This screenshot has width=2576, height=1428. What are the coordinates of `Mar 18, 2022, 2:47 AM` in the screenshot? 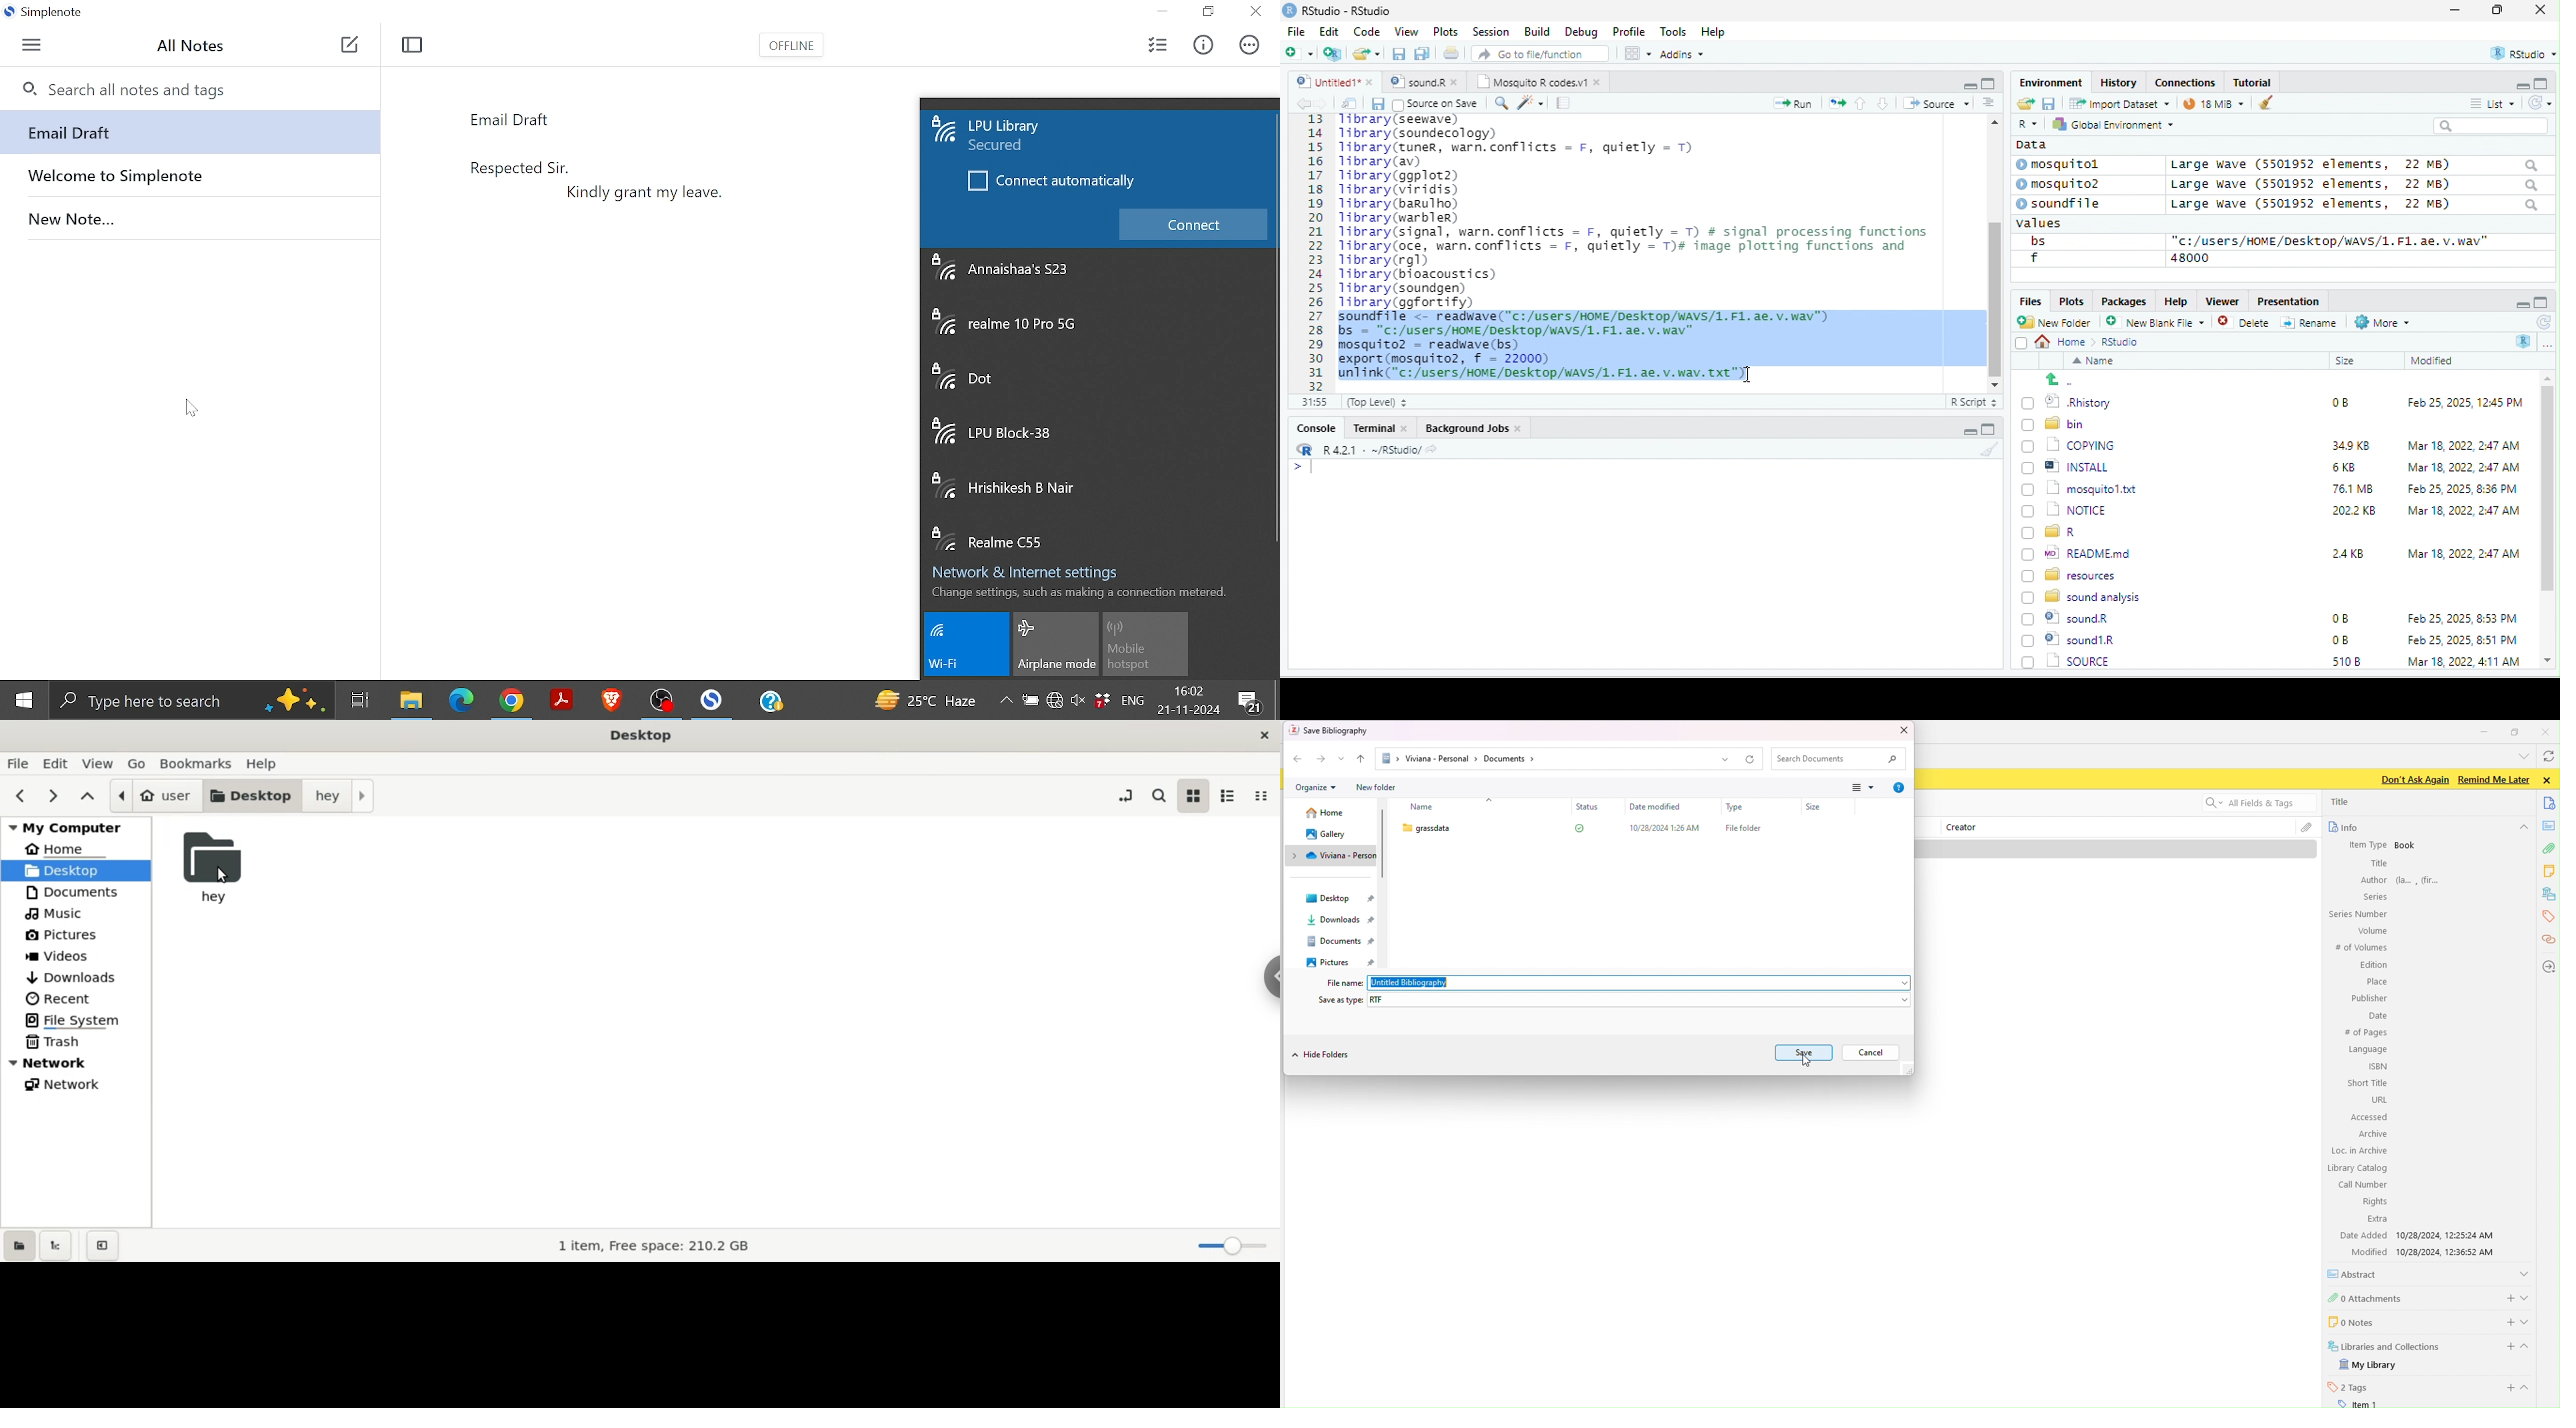 It's located at (2463, 553).